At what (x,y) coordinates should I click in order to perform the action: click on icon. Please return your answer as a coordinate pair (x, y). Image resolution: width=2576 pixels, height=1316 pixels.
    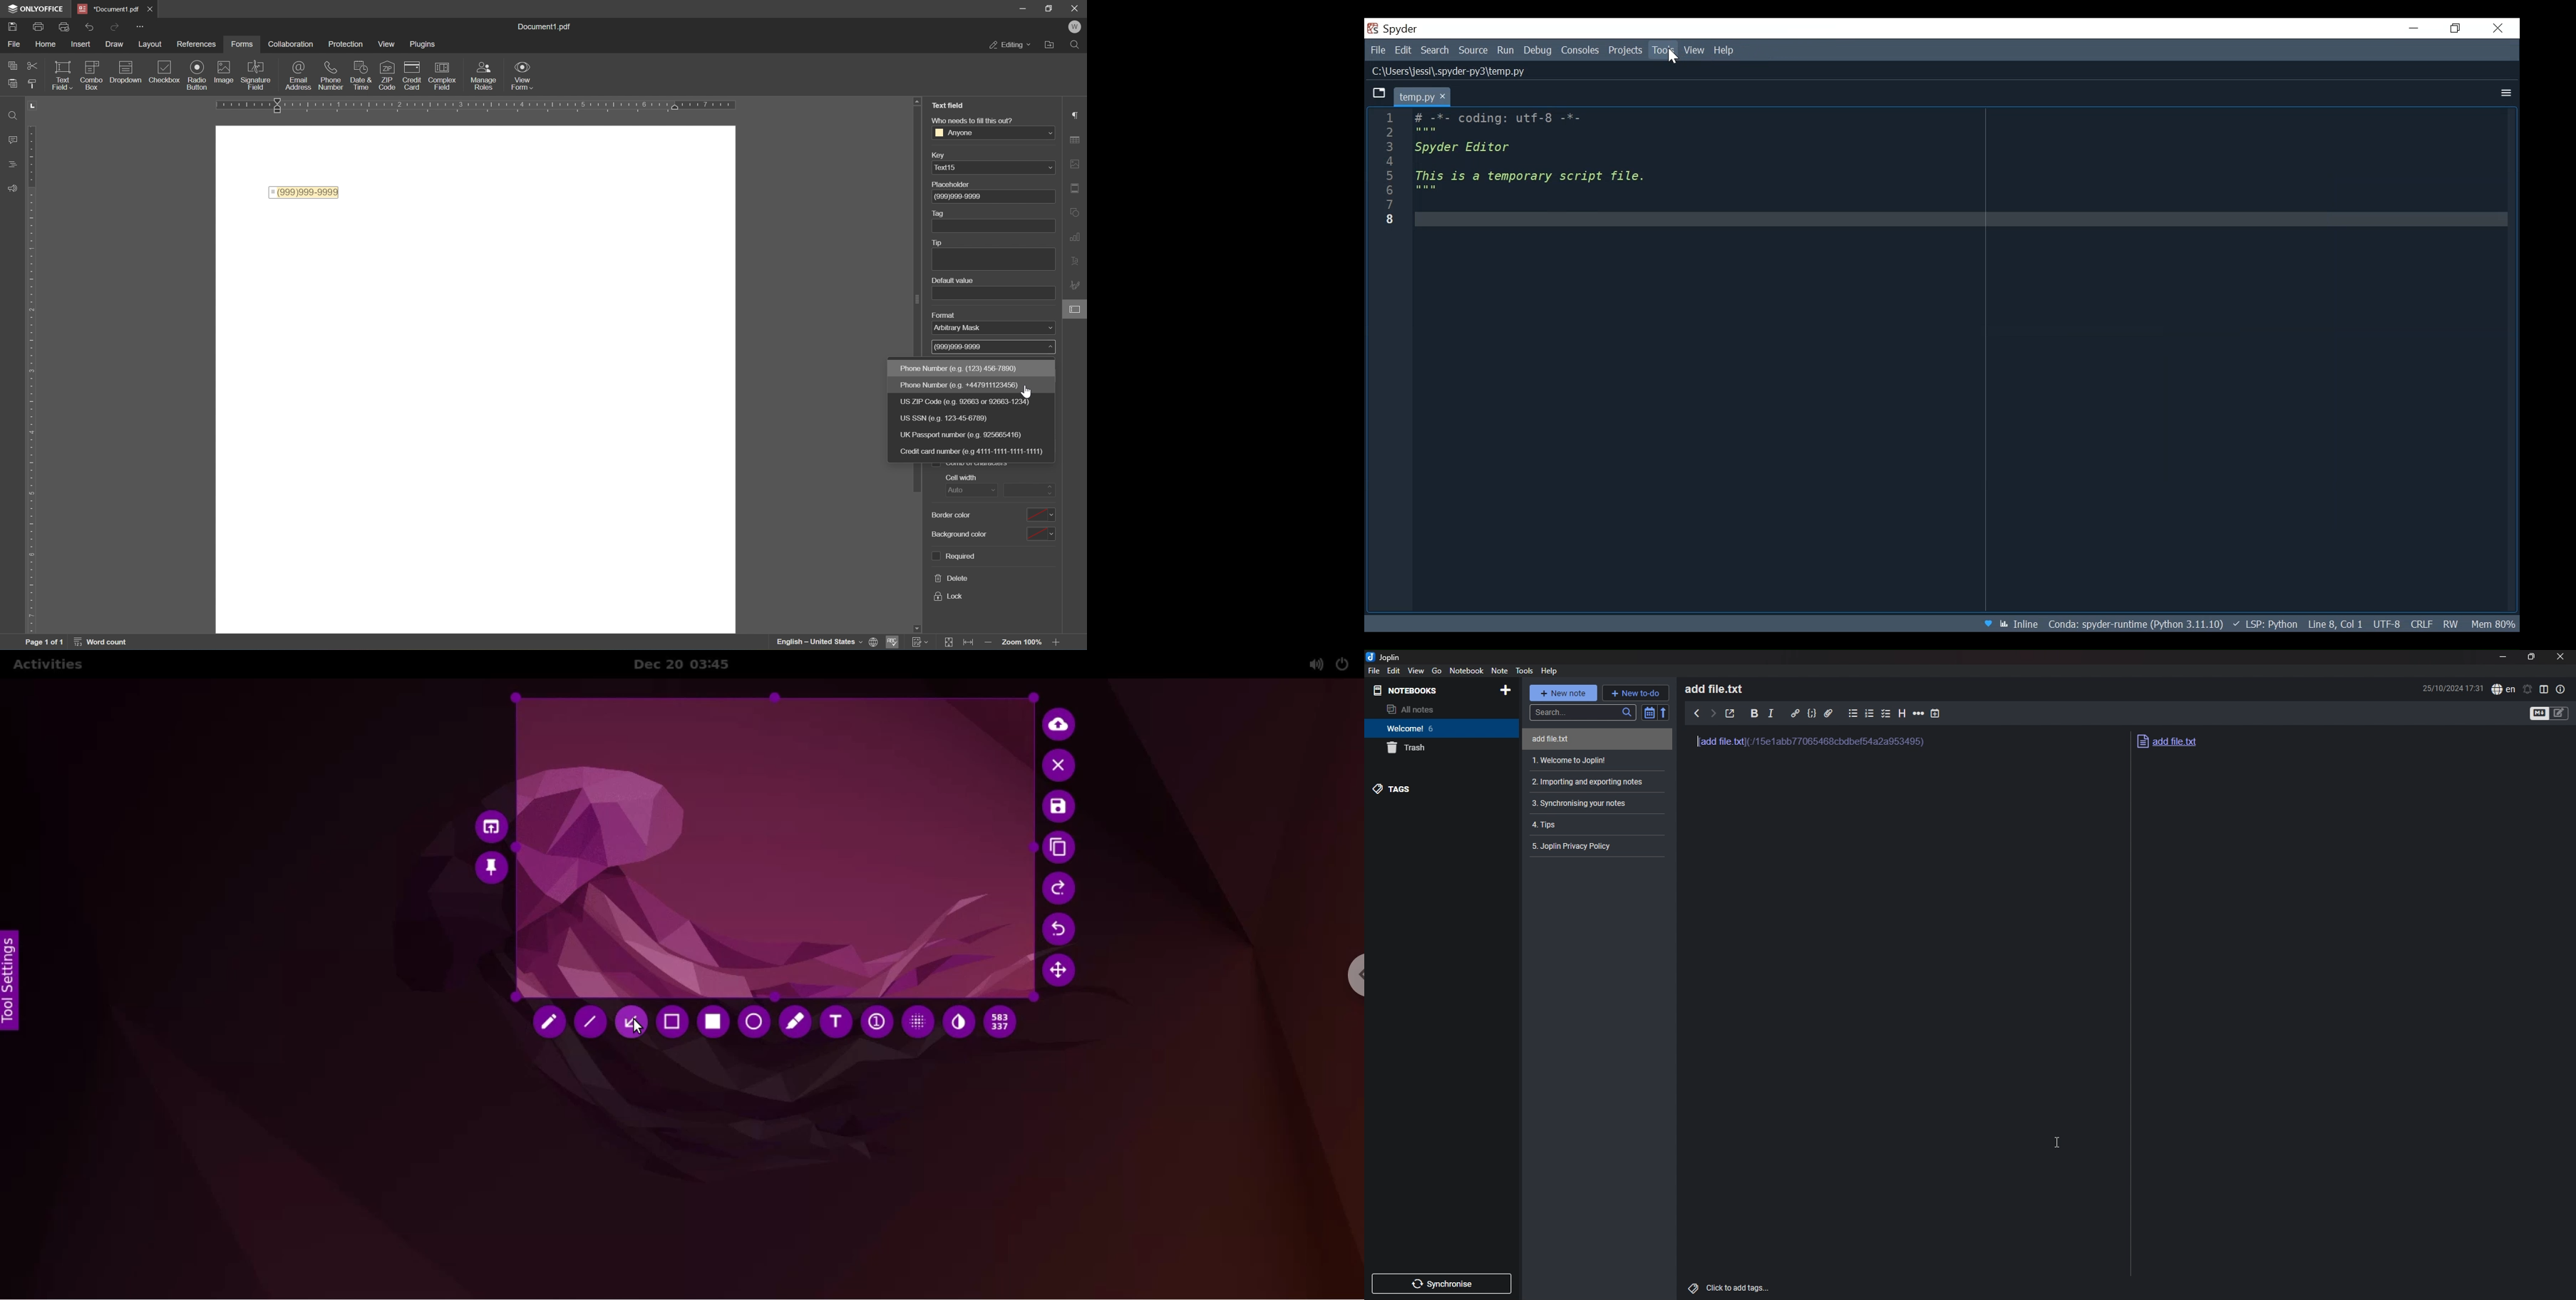
    Looking at the image, I should click on (387, 70).